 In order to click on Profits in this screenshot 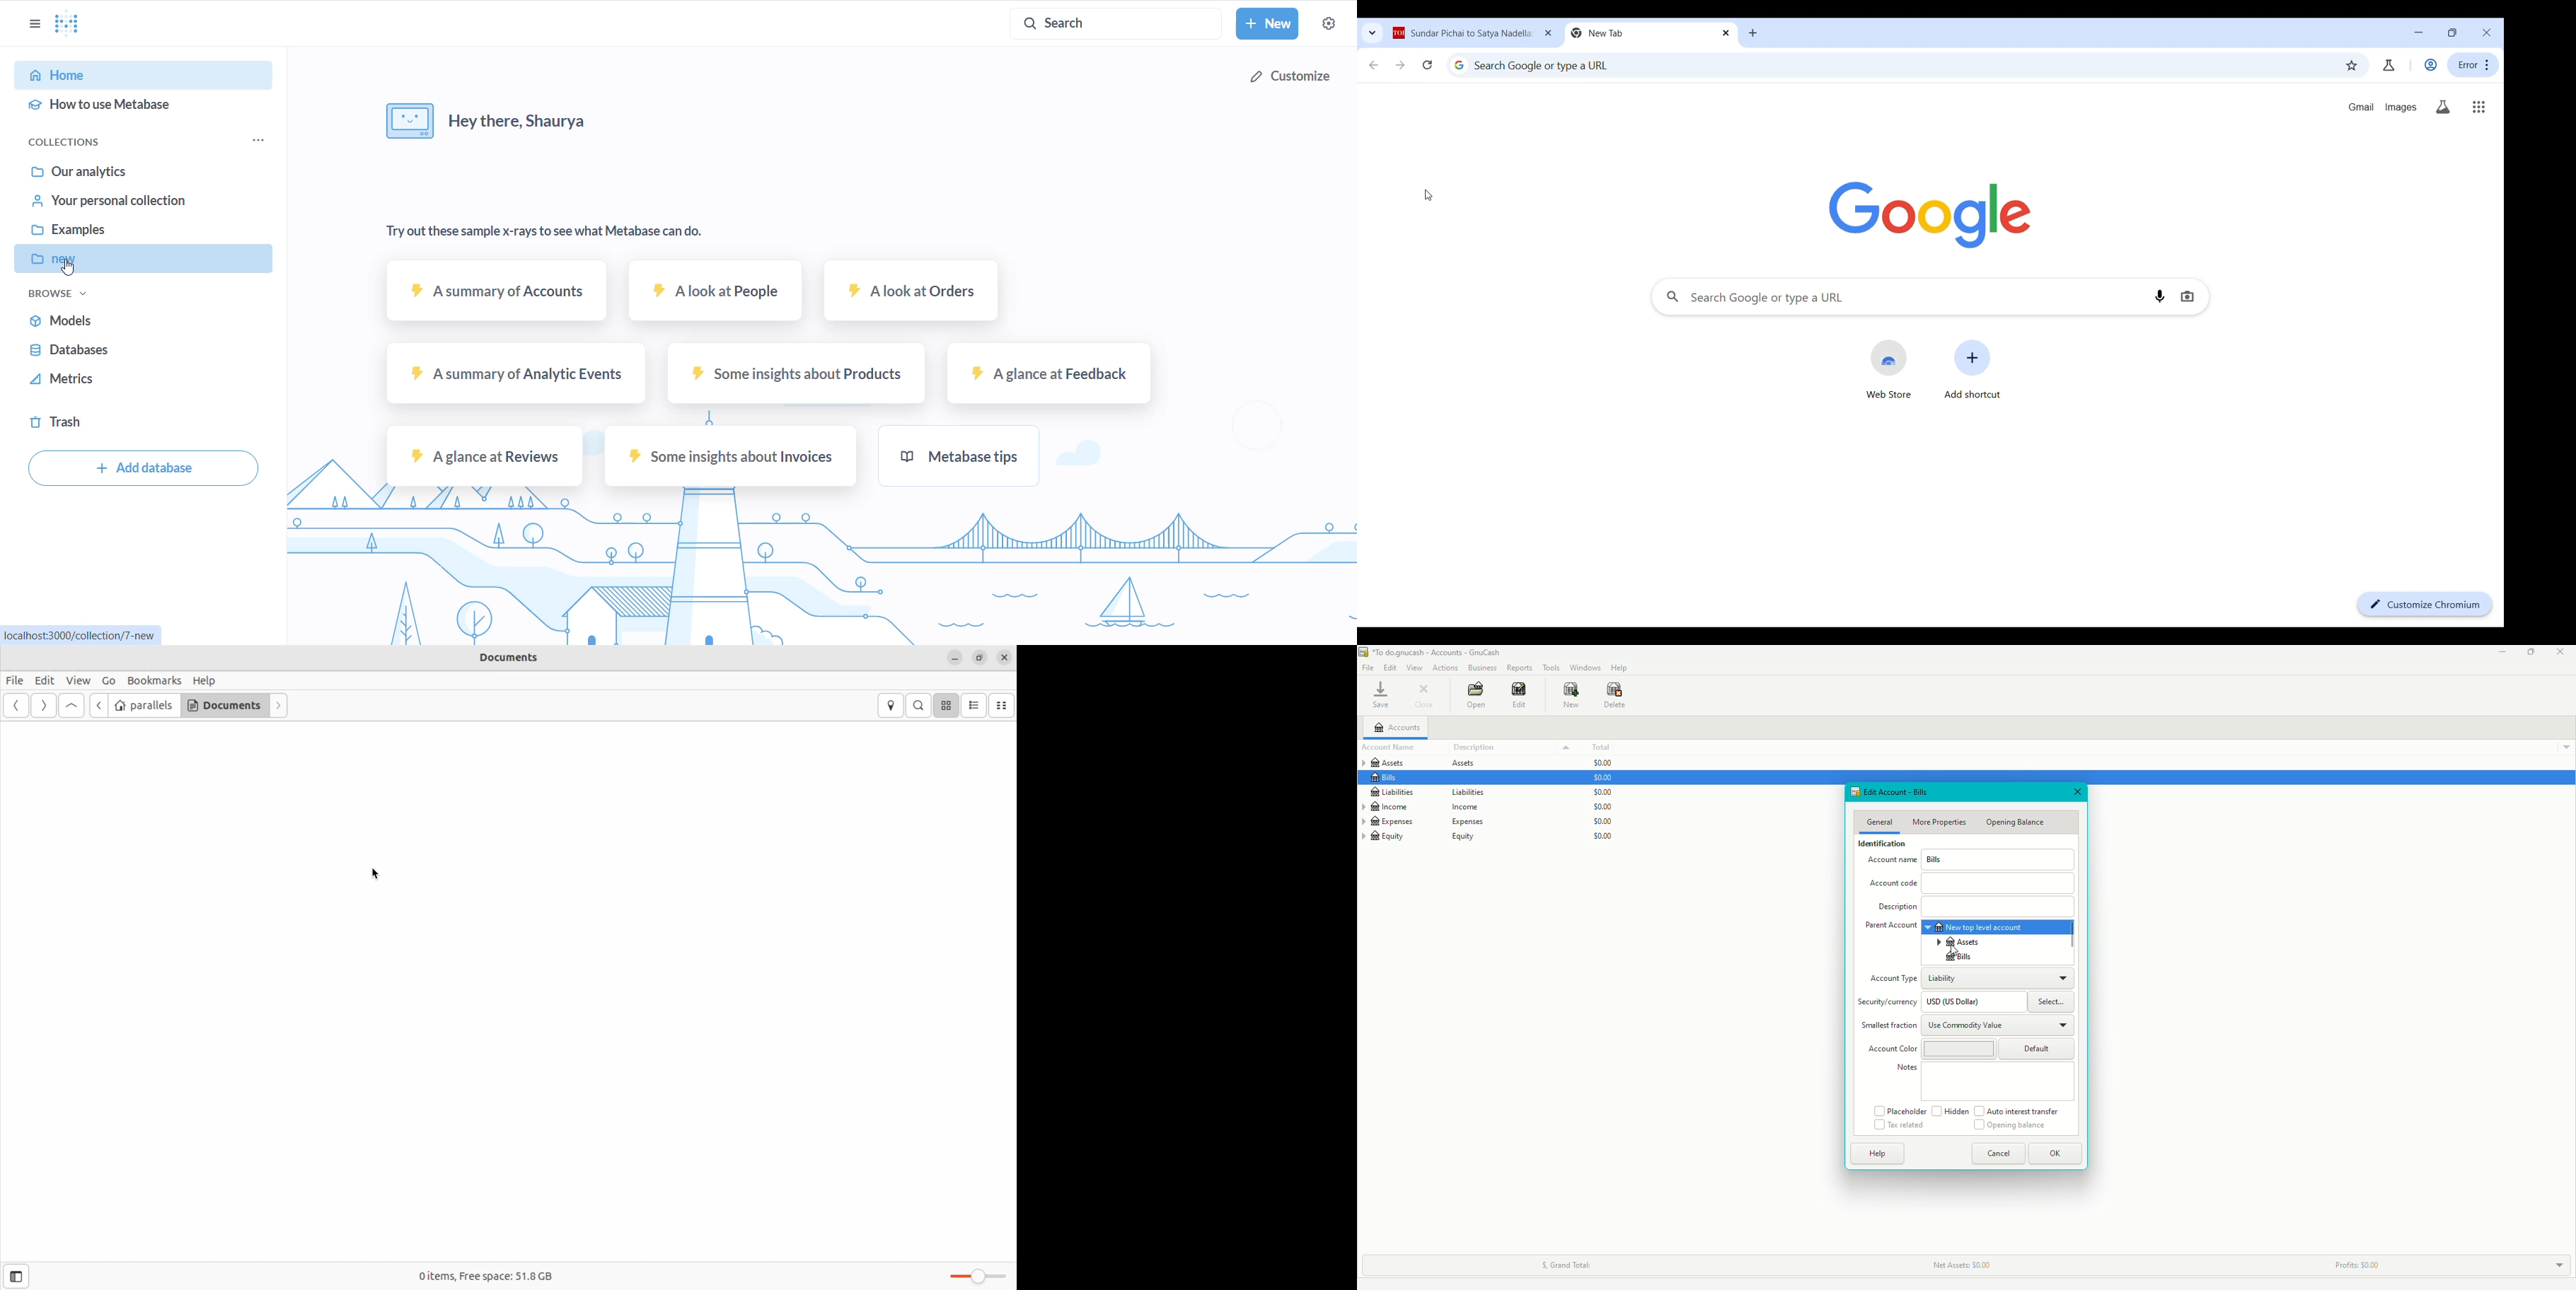, I will do `click(2362, 1262)`.